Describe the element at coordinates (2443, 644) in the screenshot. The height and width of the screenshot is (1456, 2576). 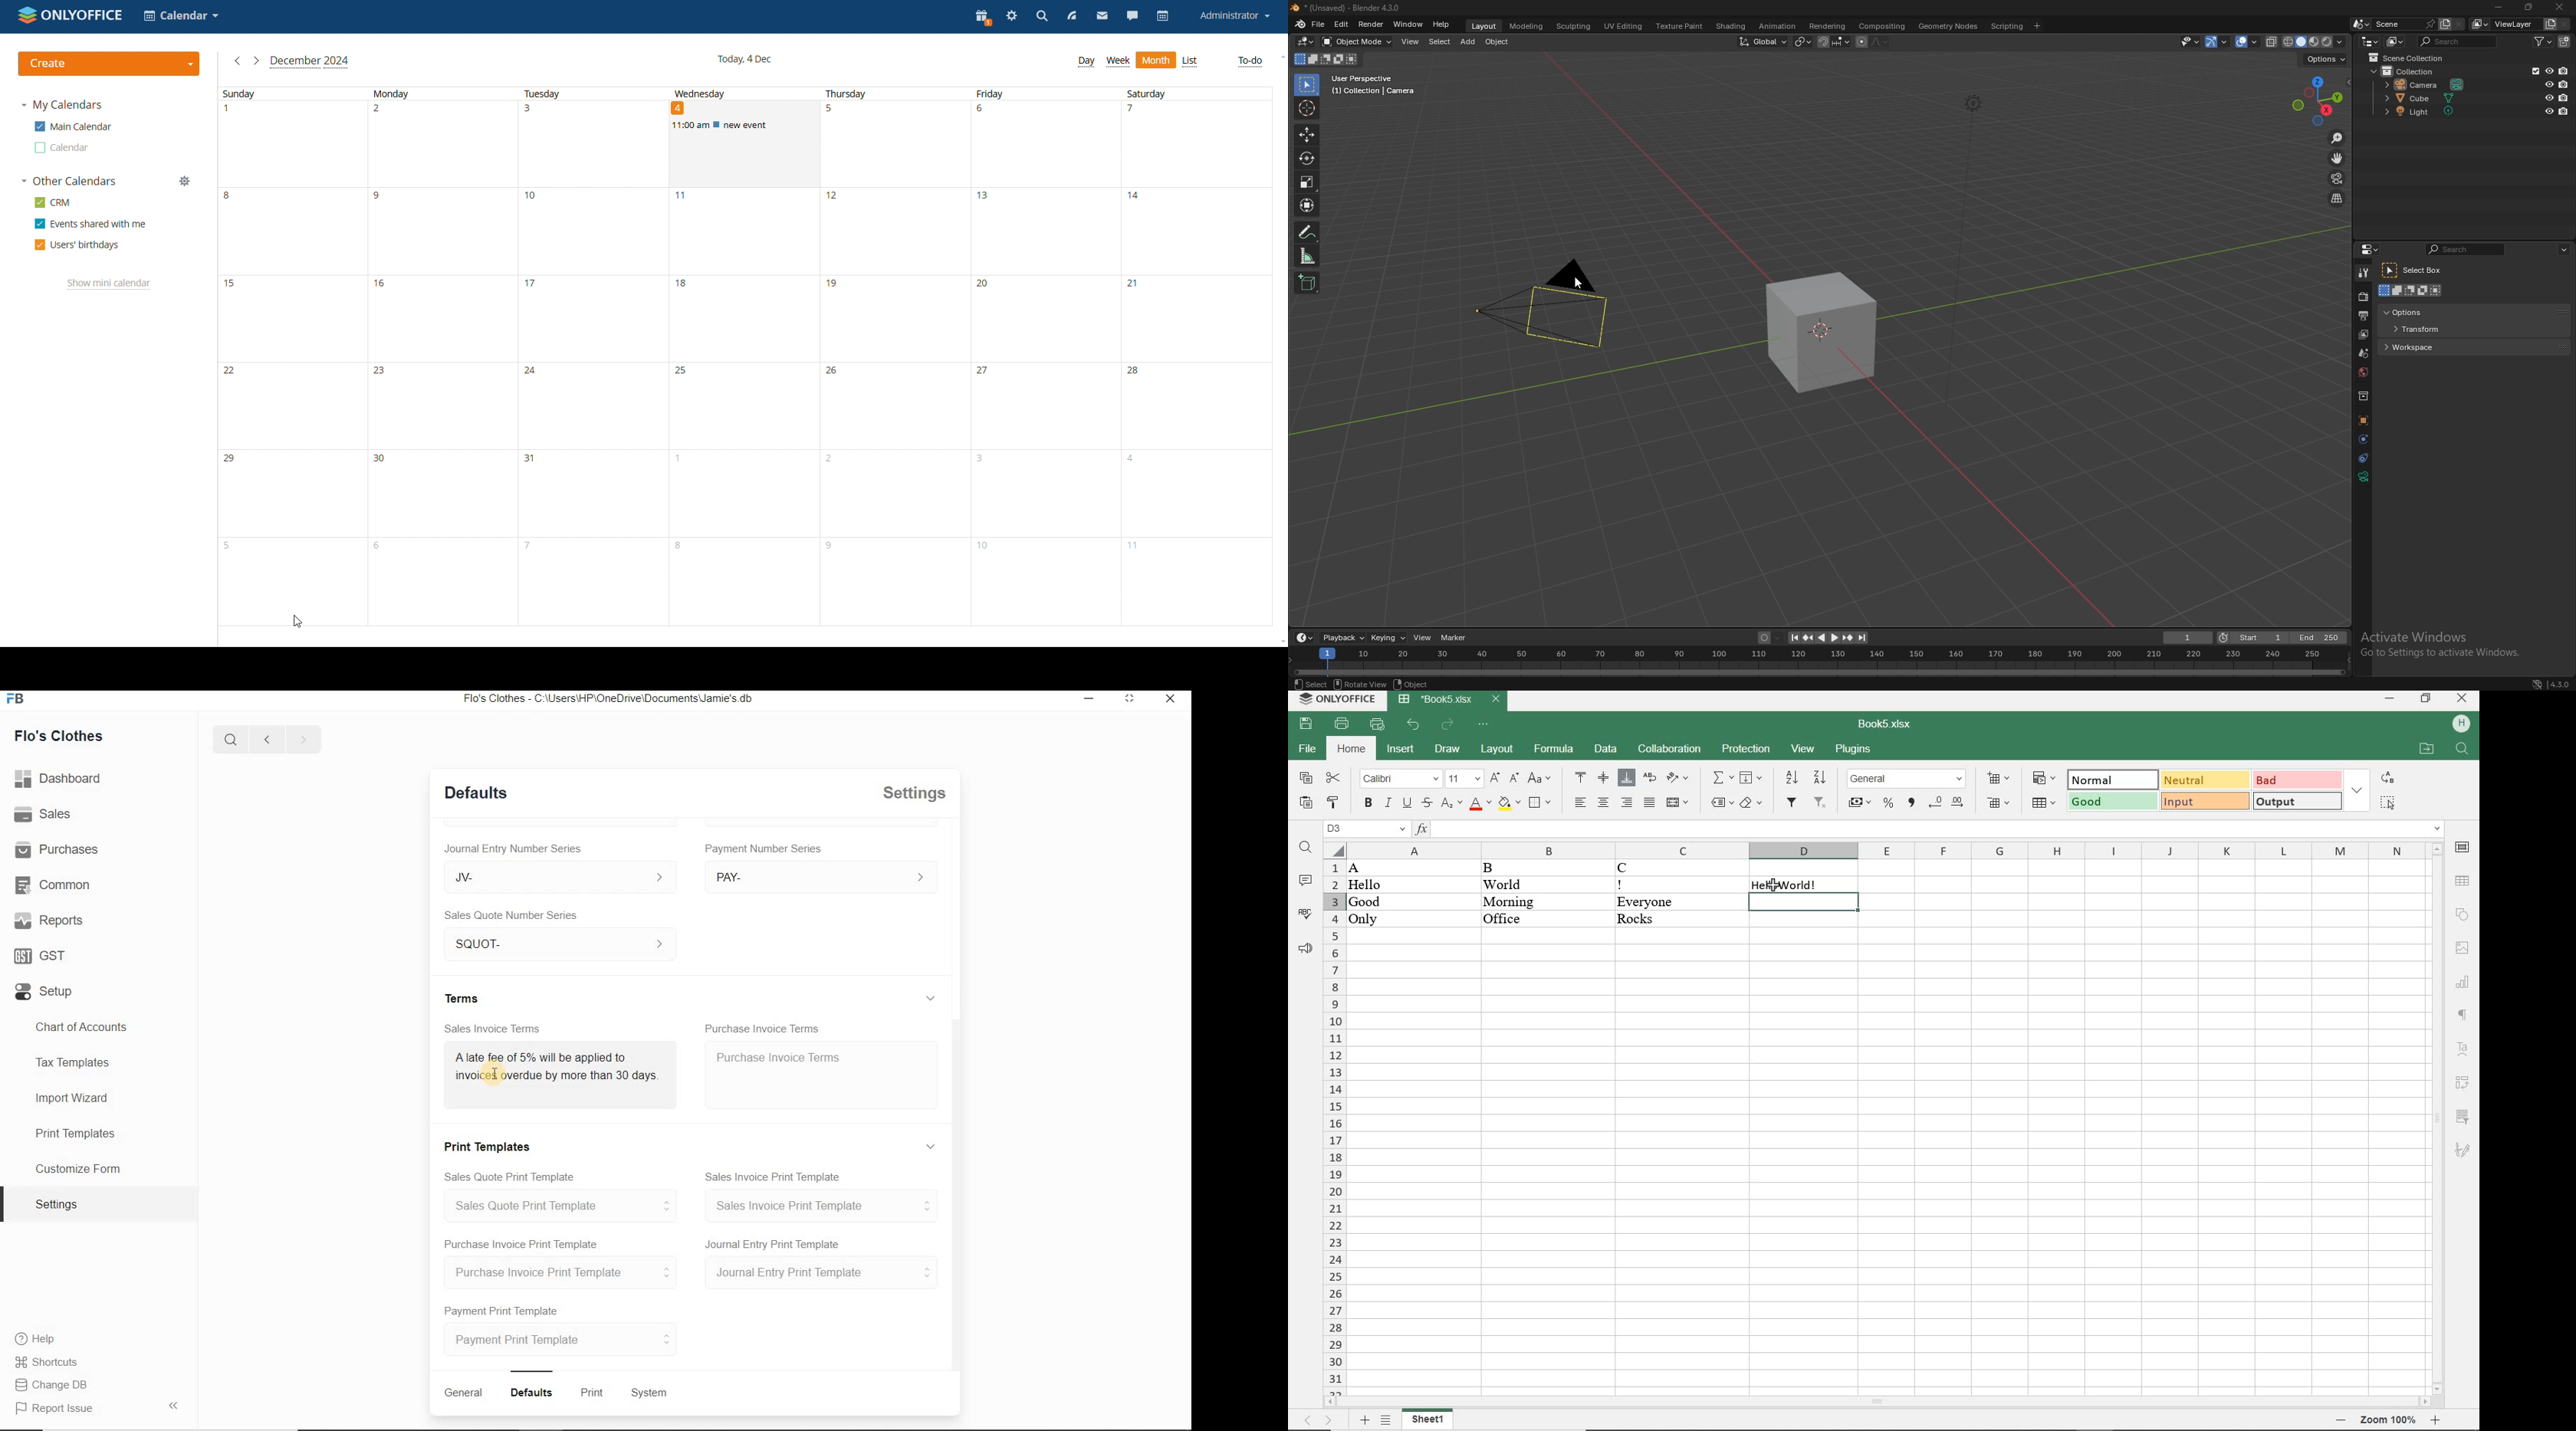
I see `` at that location.